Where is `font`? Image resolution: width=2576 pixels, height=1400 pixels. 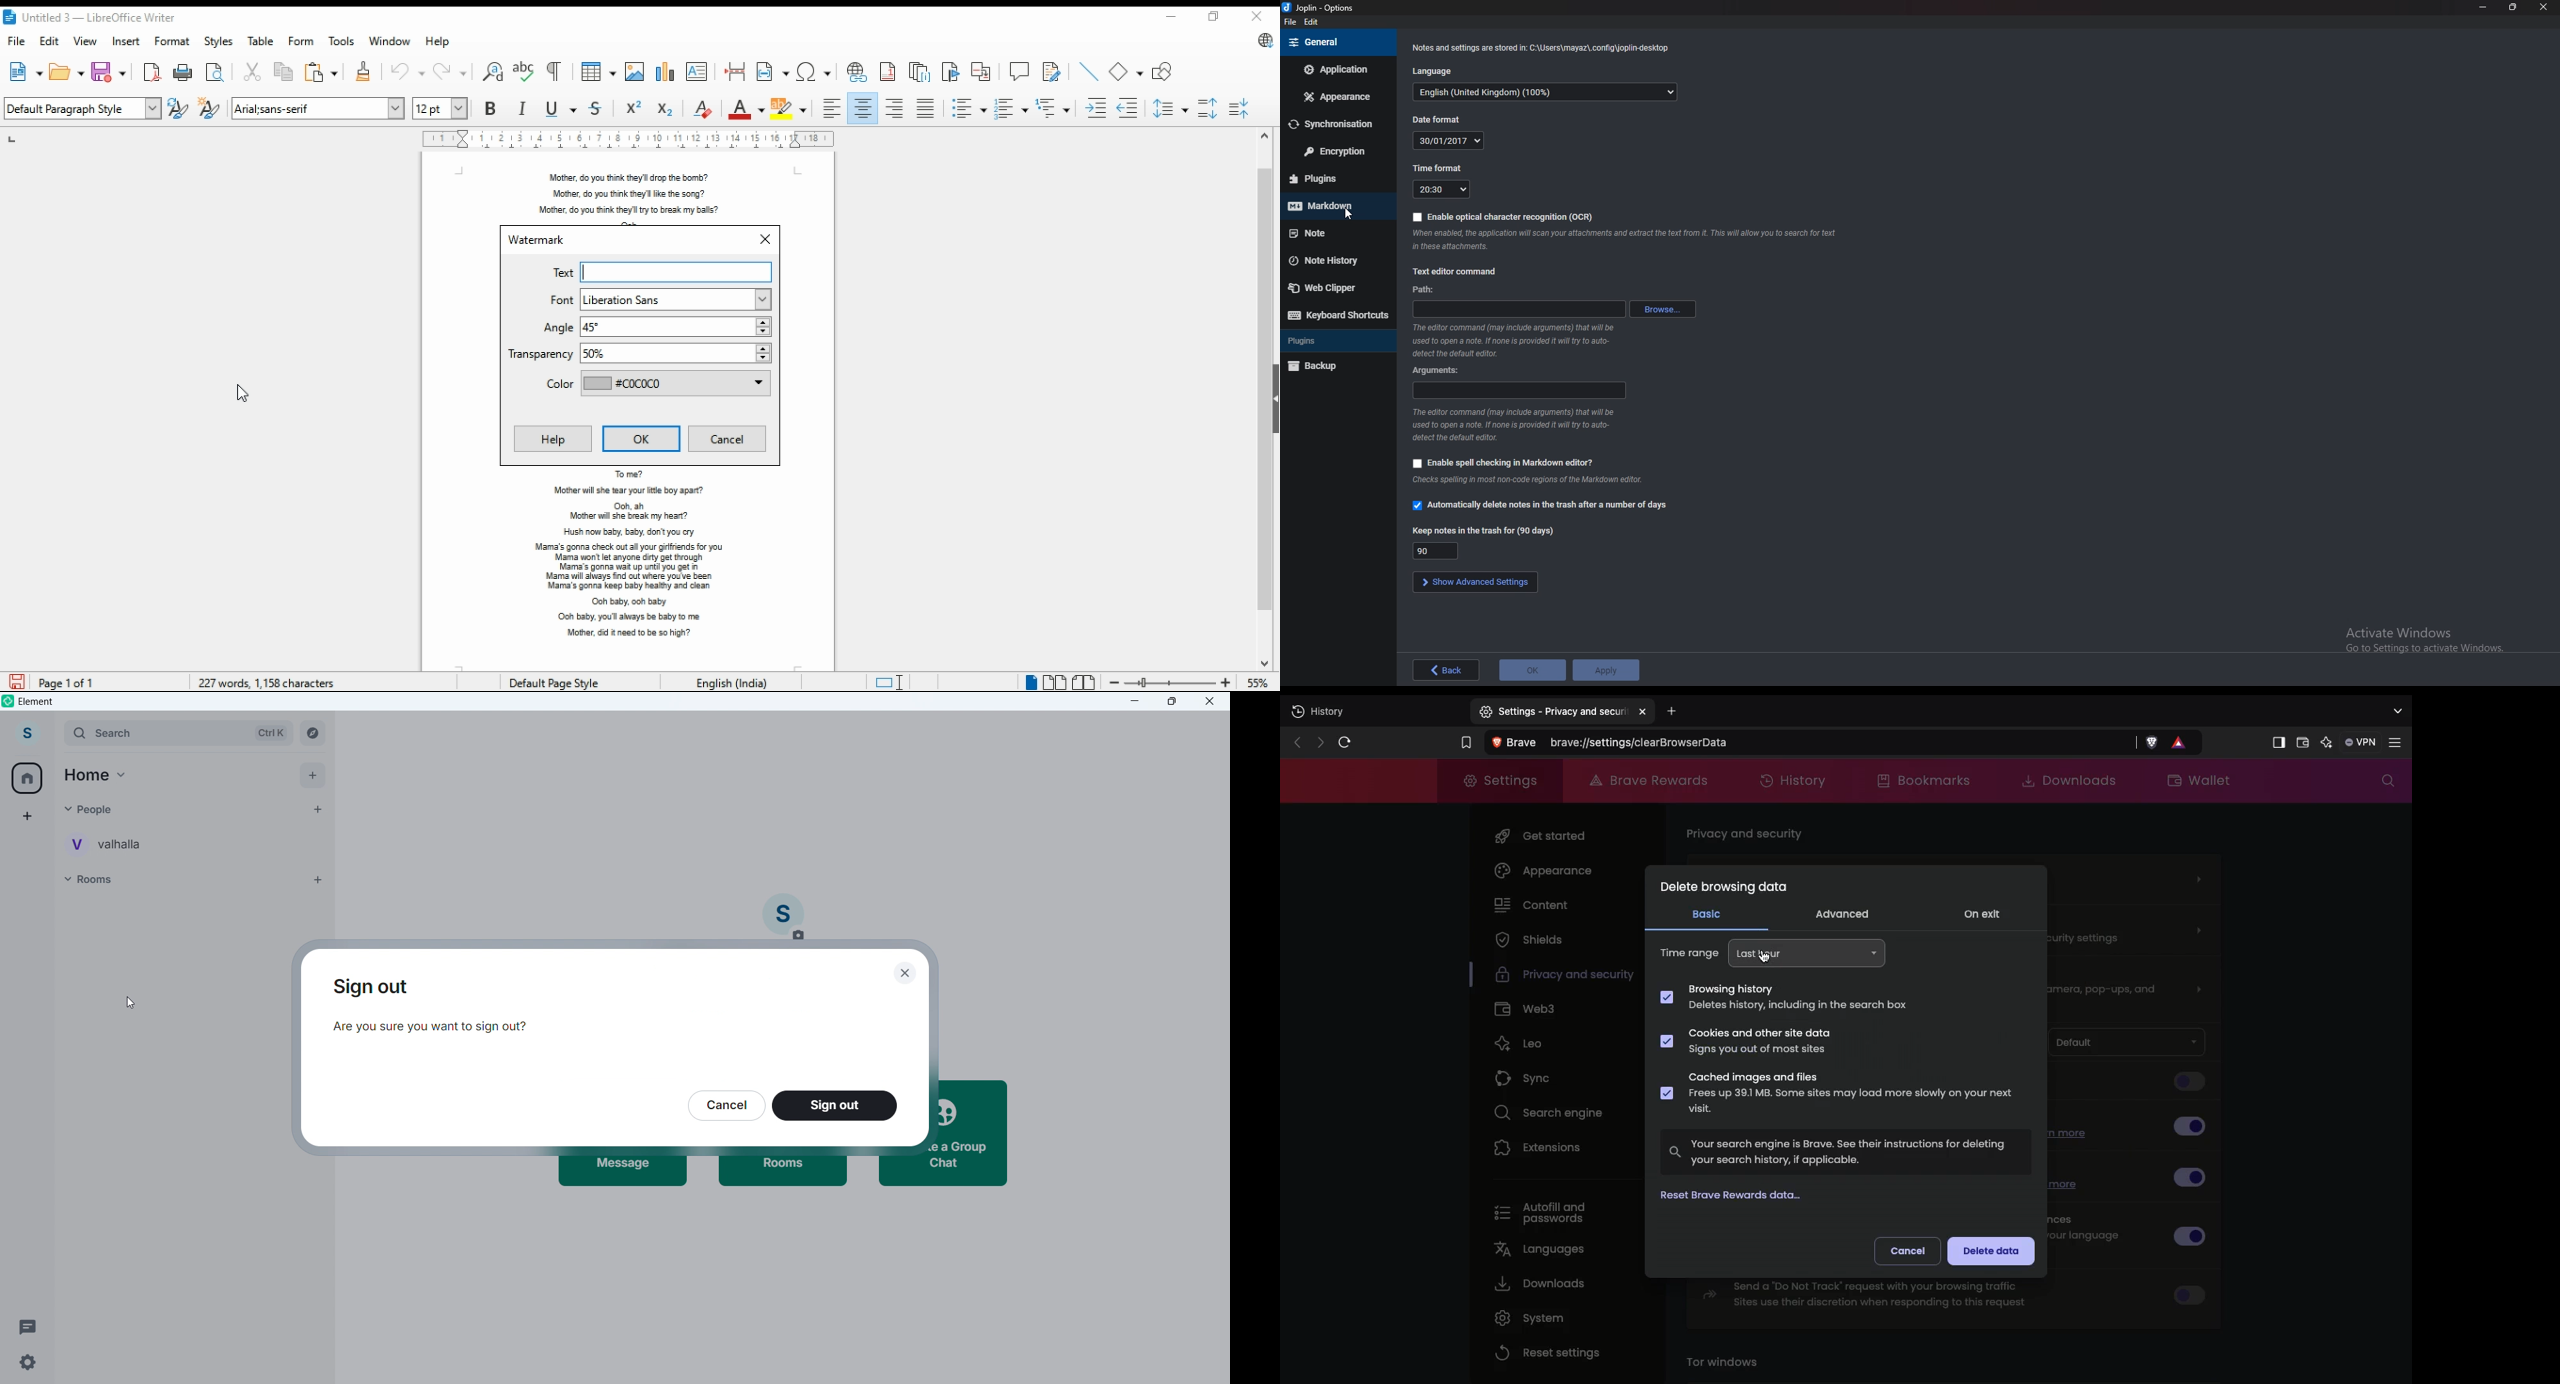
font is located at coordinates (659, 300).